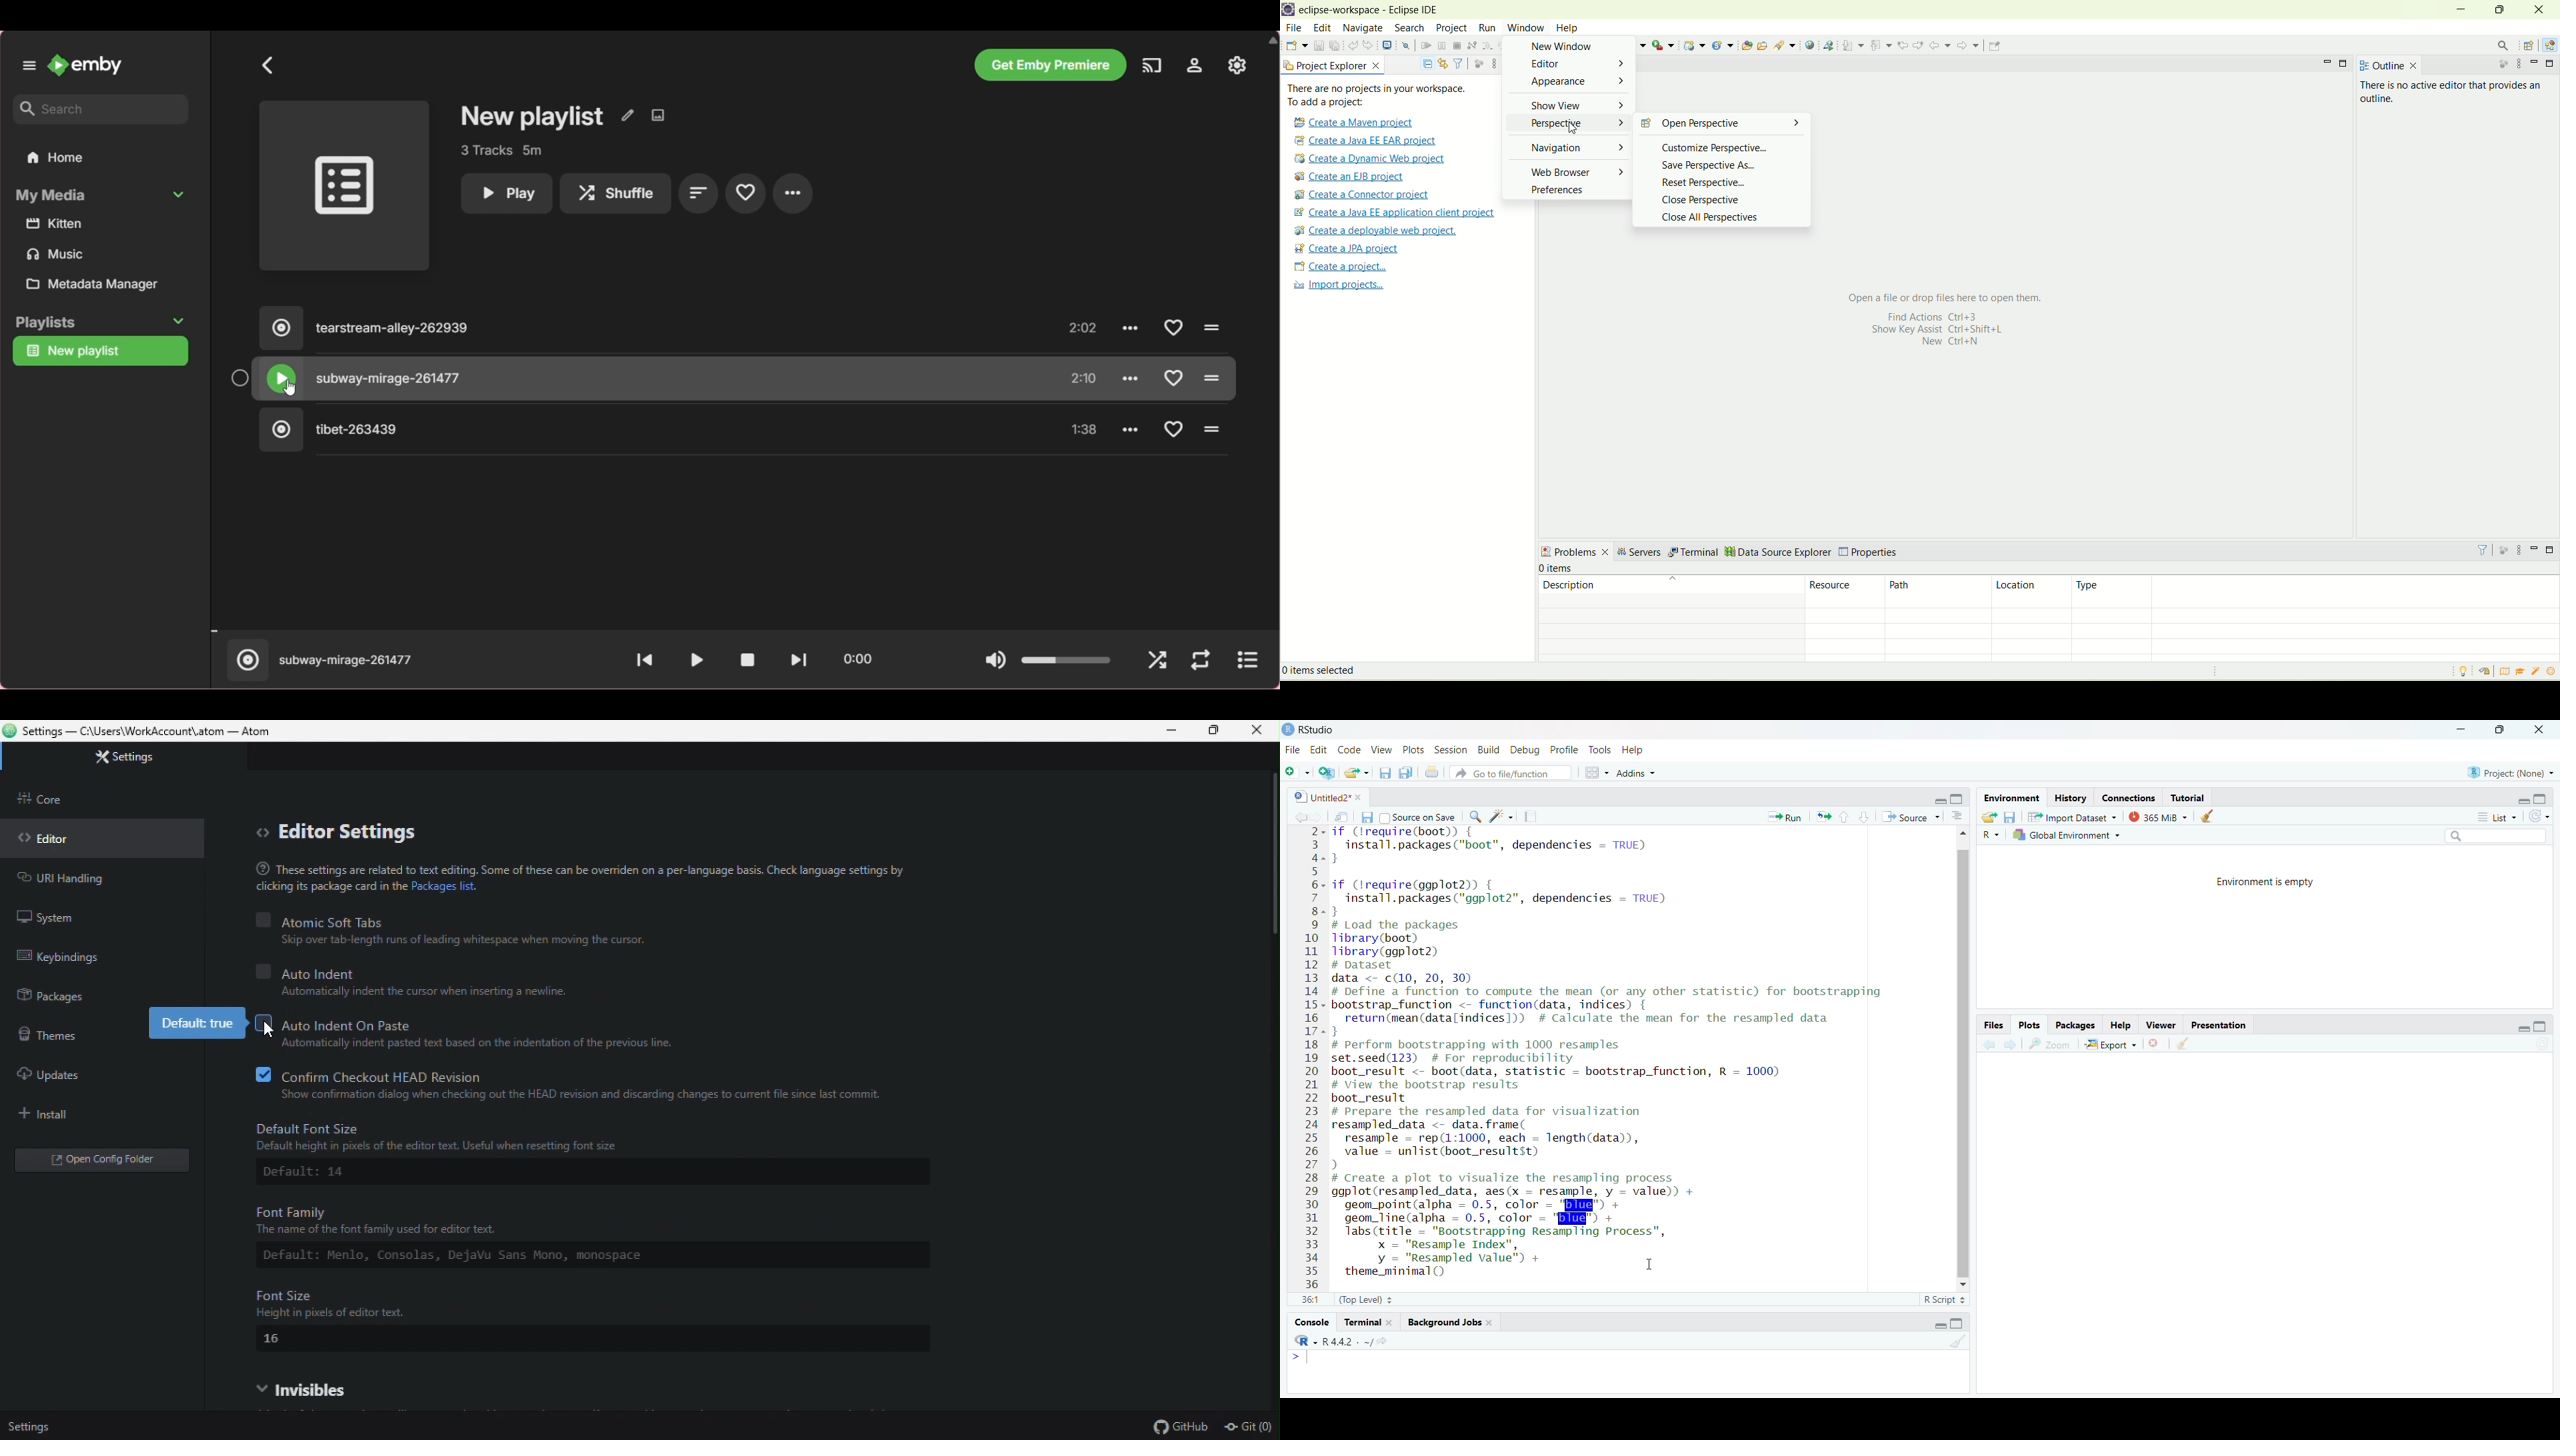  I want to click on Themes, so click(59, 1036).